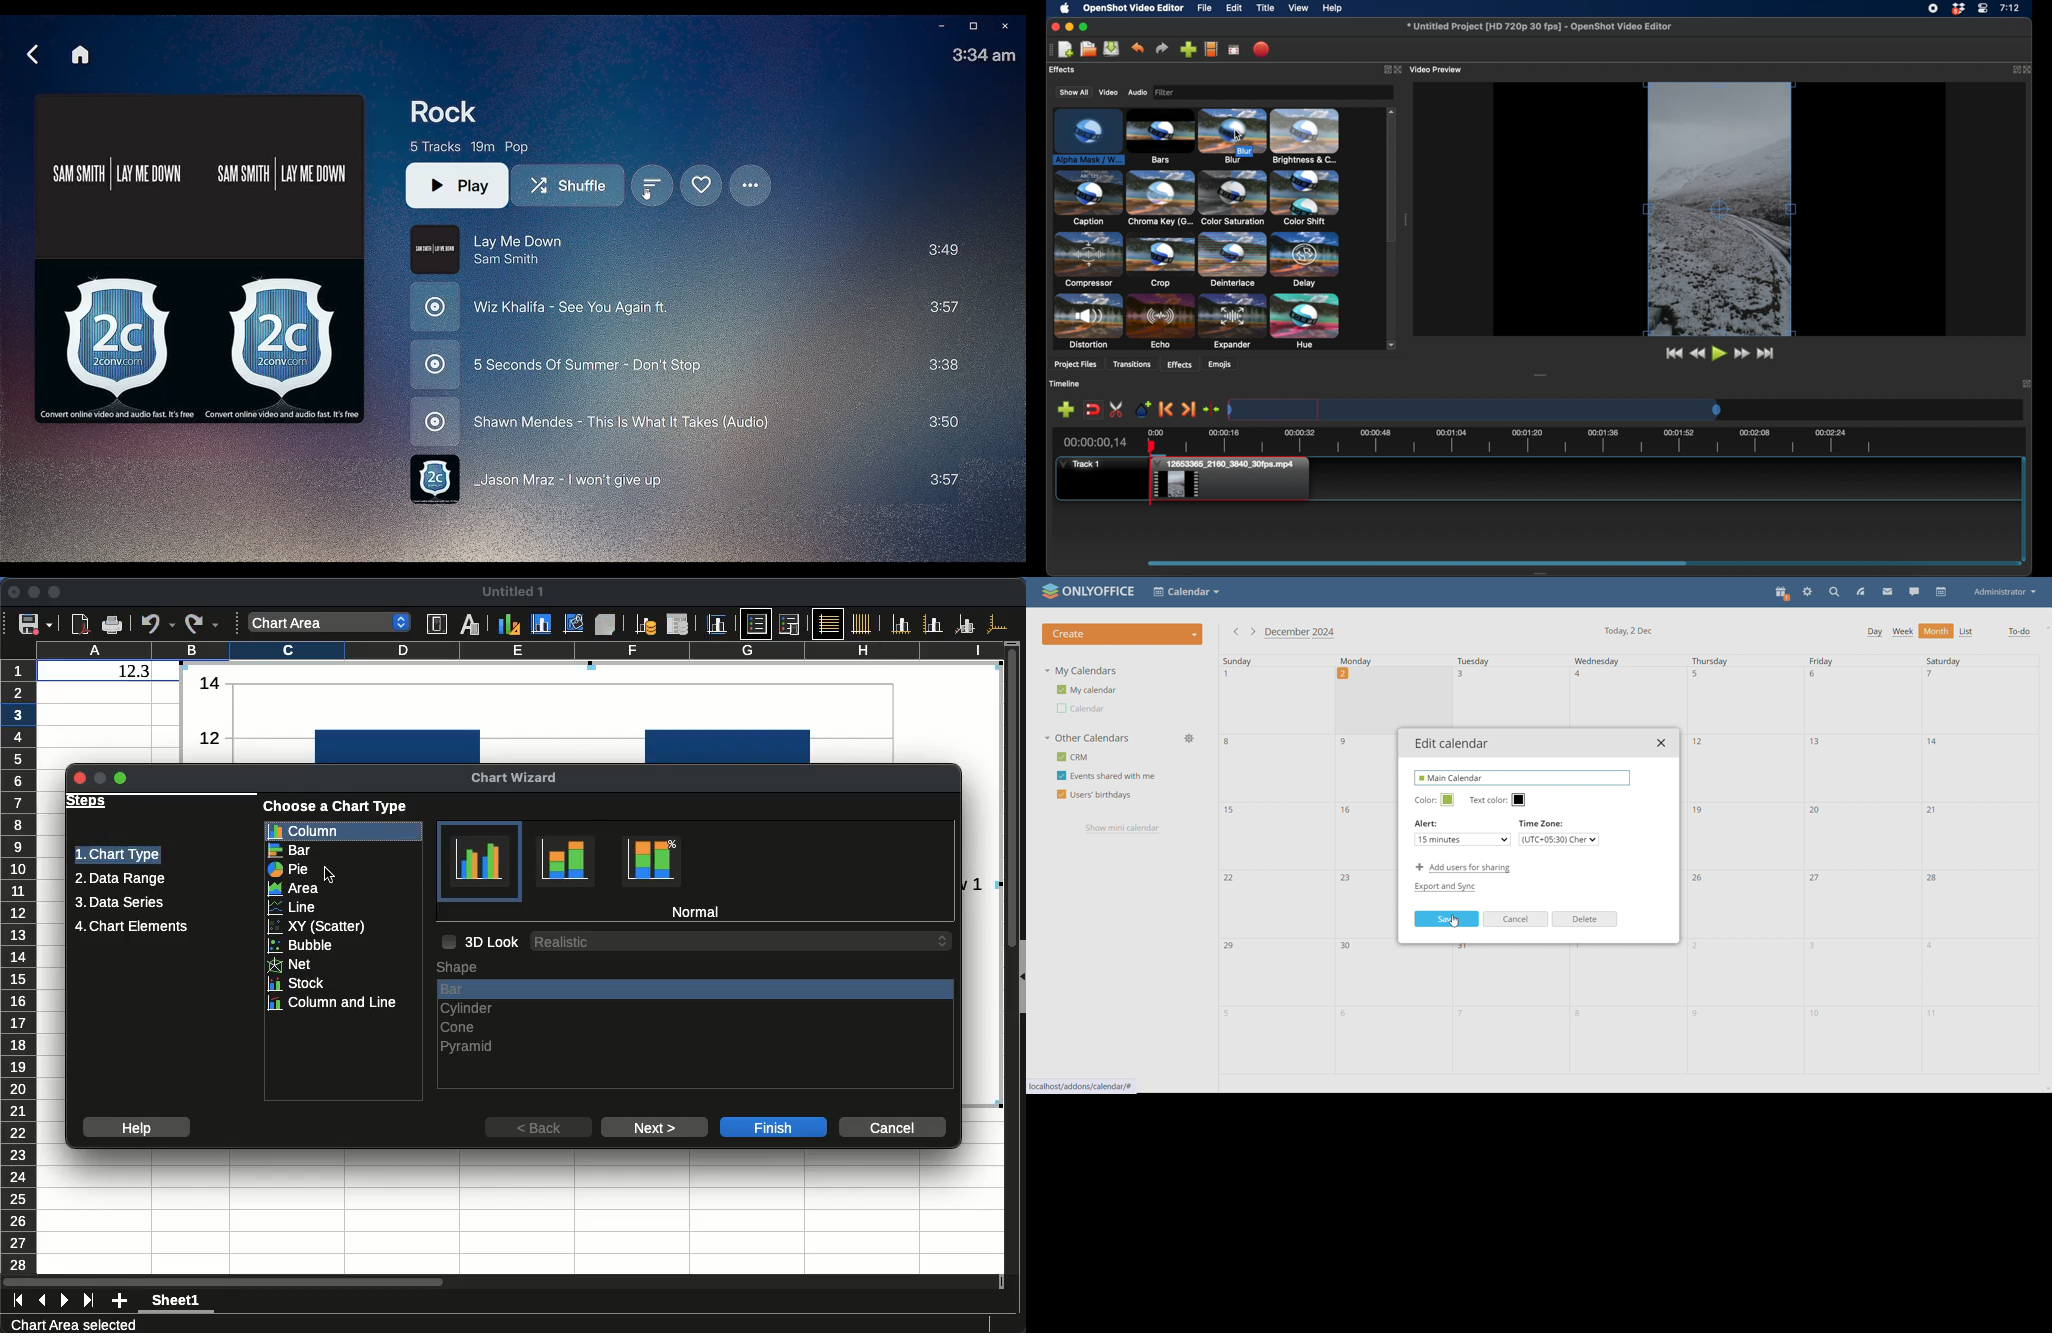 The width and height of the screenshot is (2072, 1344). I want to click on drag handle, so click(1405, 220).